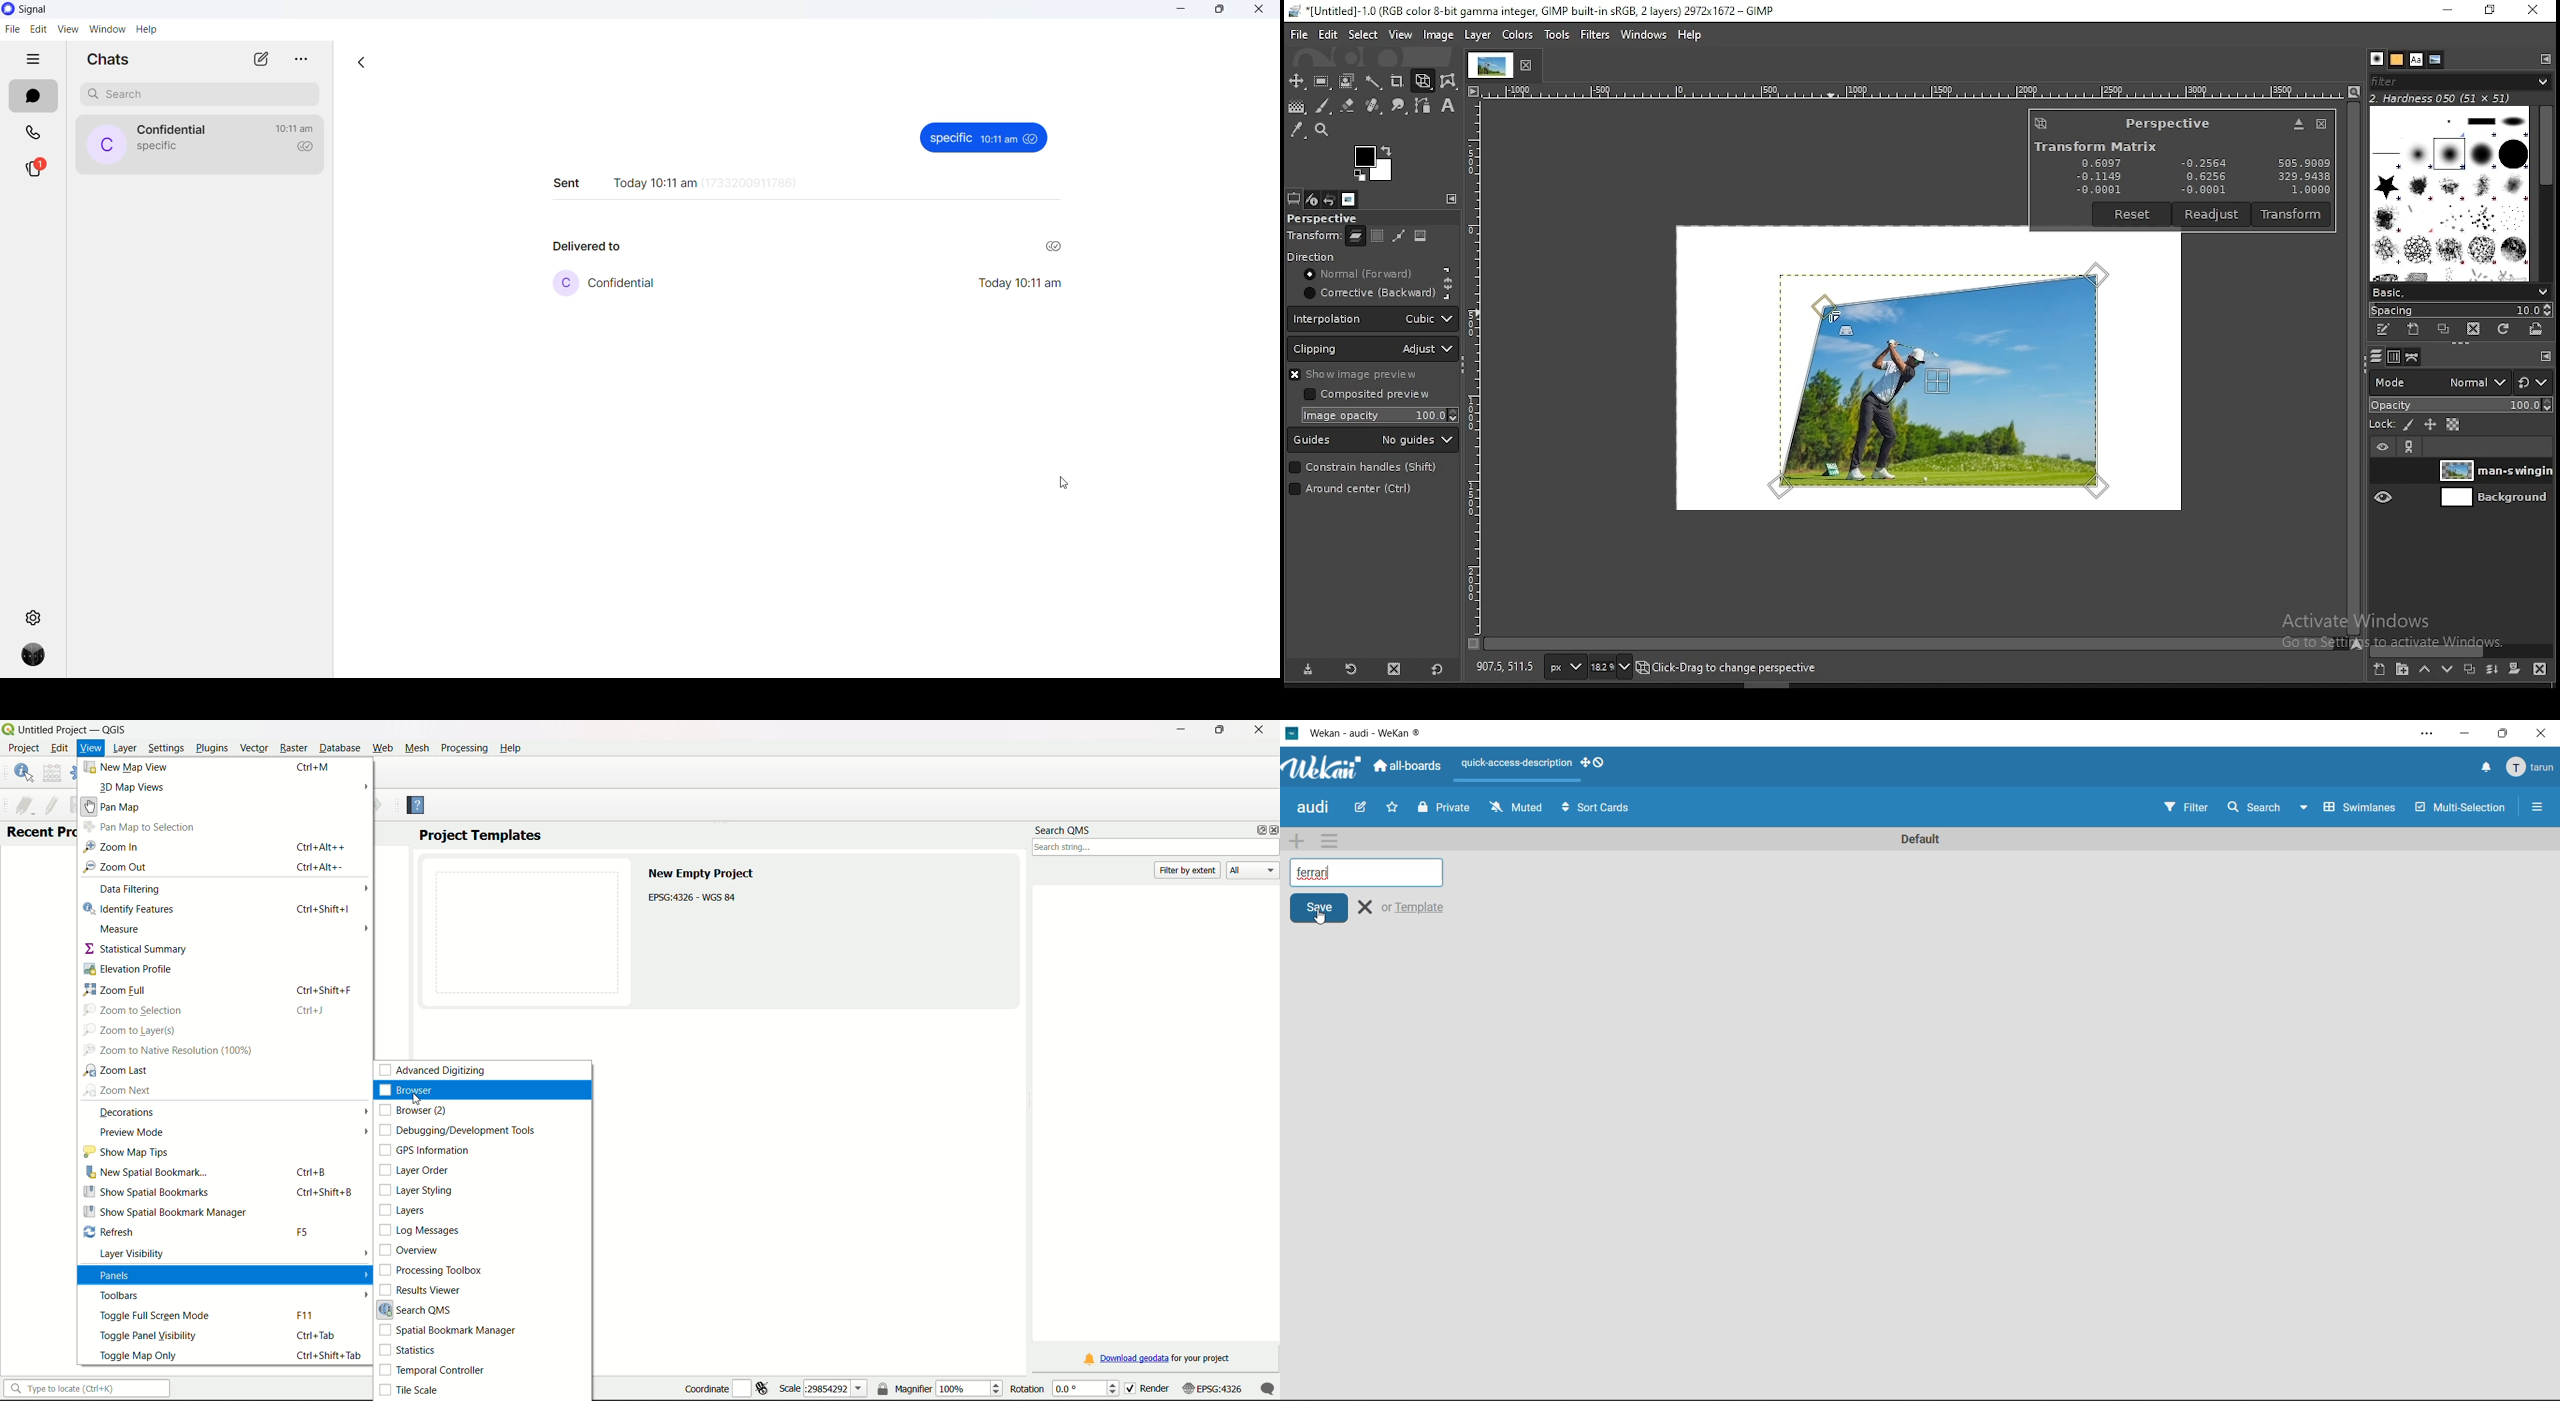 The image size is (2576, 1428). I want to click on ferrari, so click(1371, 873).